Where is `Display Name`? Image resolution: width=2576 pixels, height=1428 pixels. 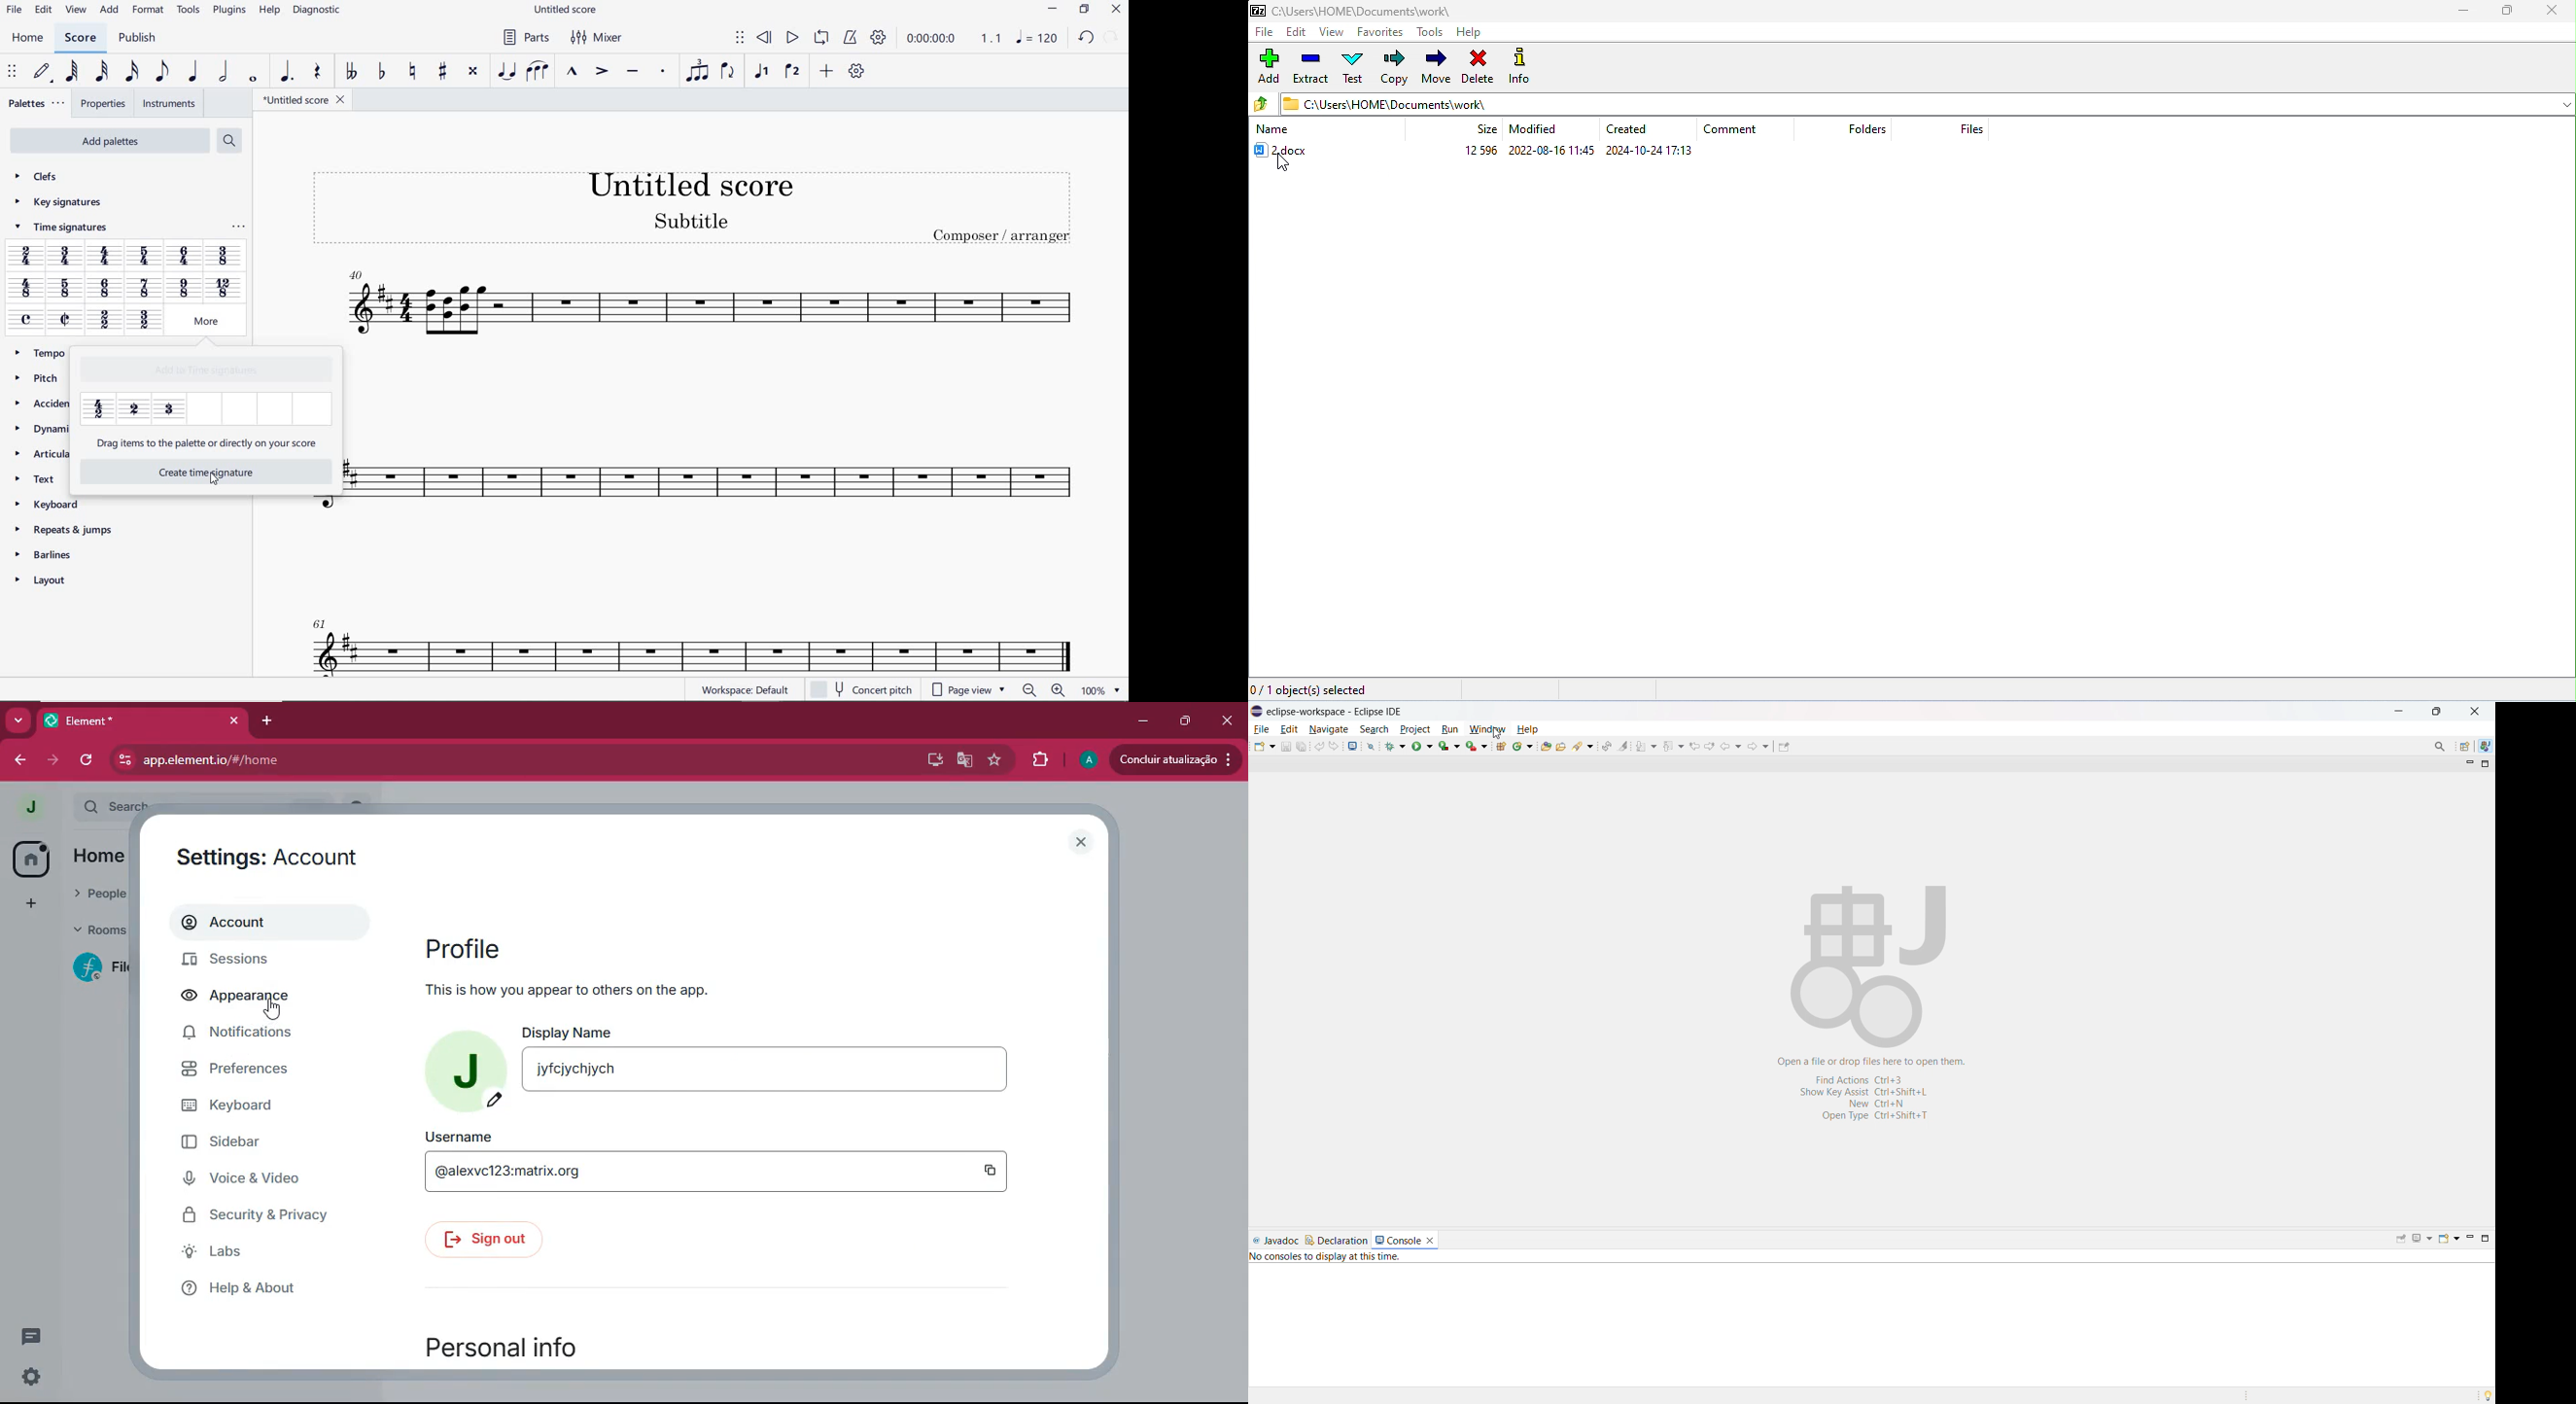 Display Name is located at coordinates (571, 1032).